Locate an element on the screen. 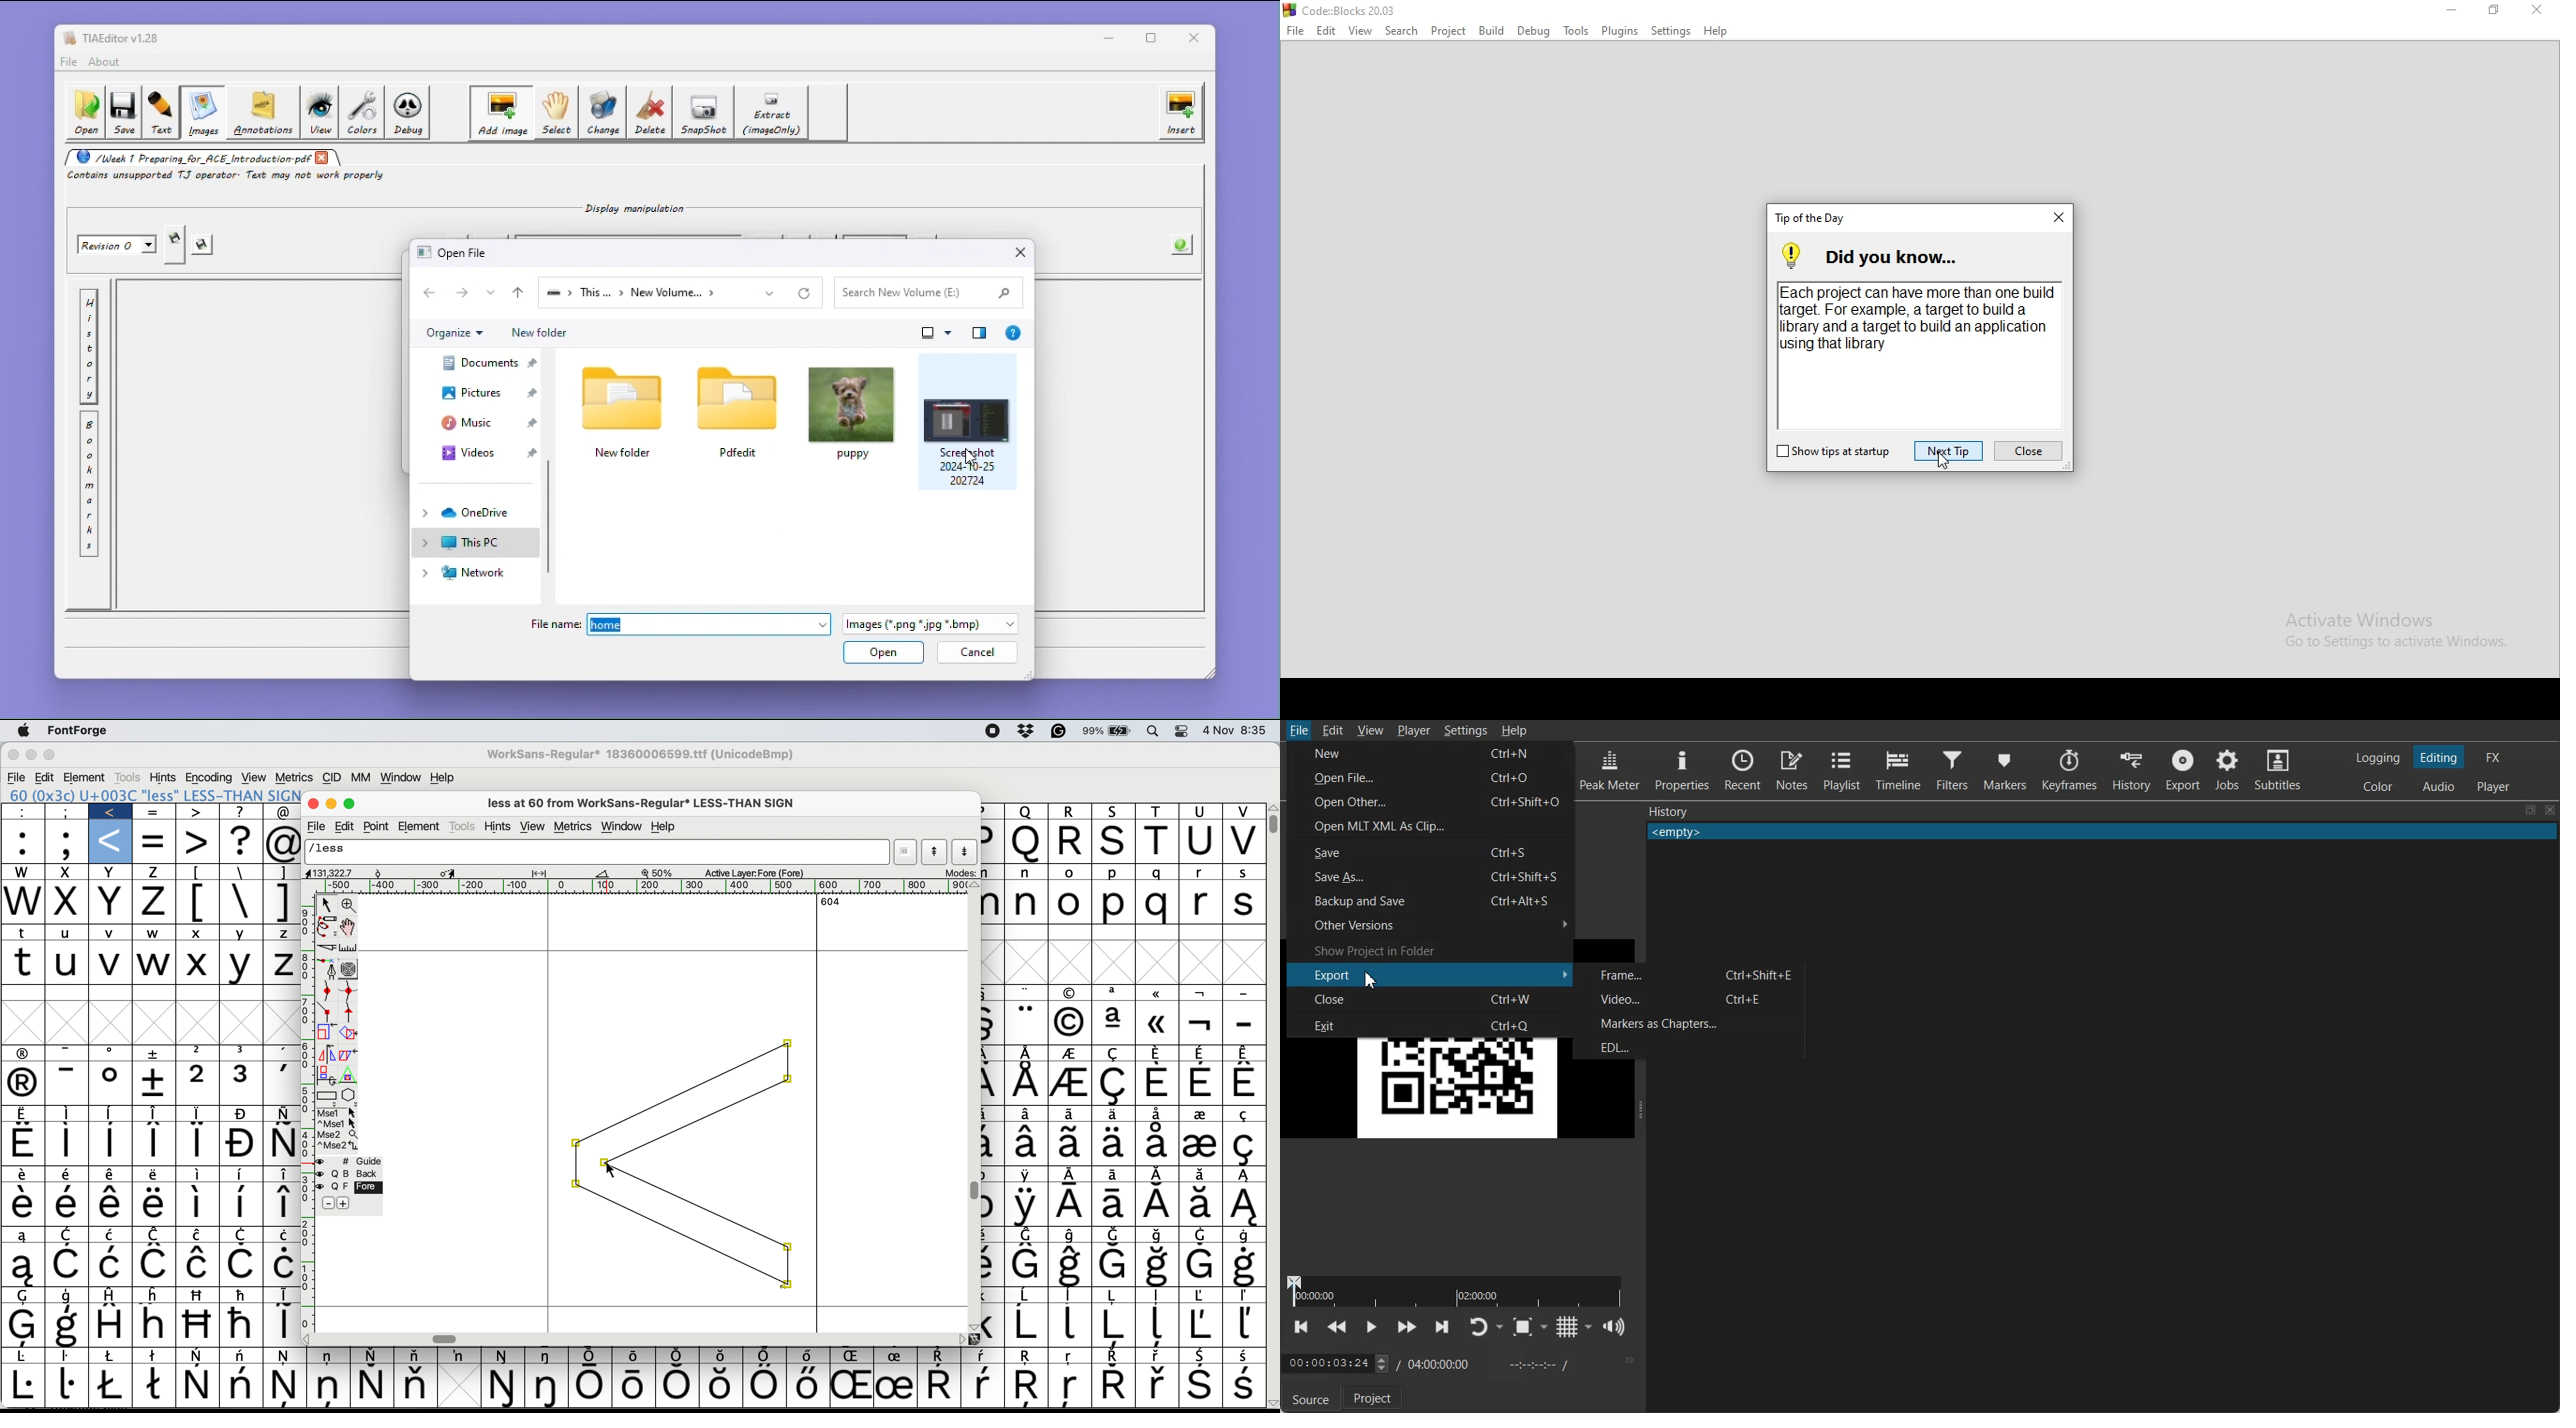 The width and height of the screenshot is (2576, 1428). p is located at coordinates (991, 811).